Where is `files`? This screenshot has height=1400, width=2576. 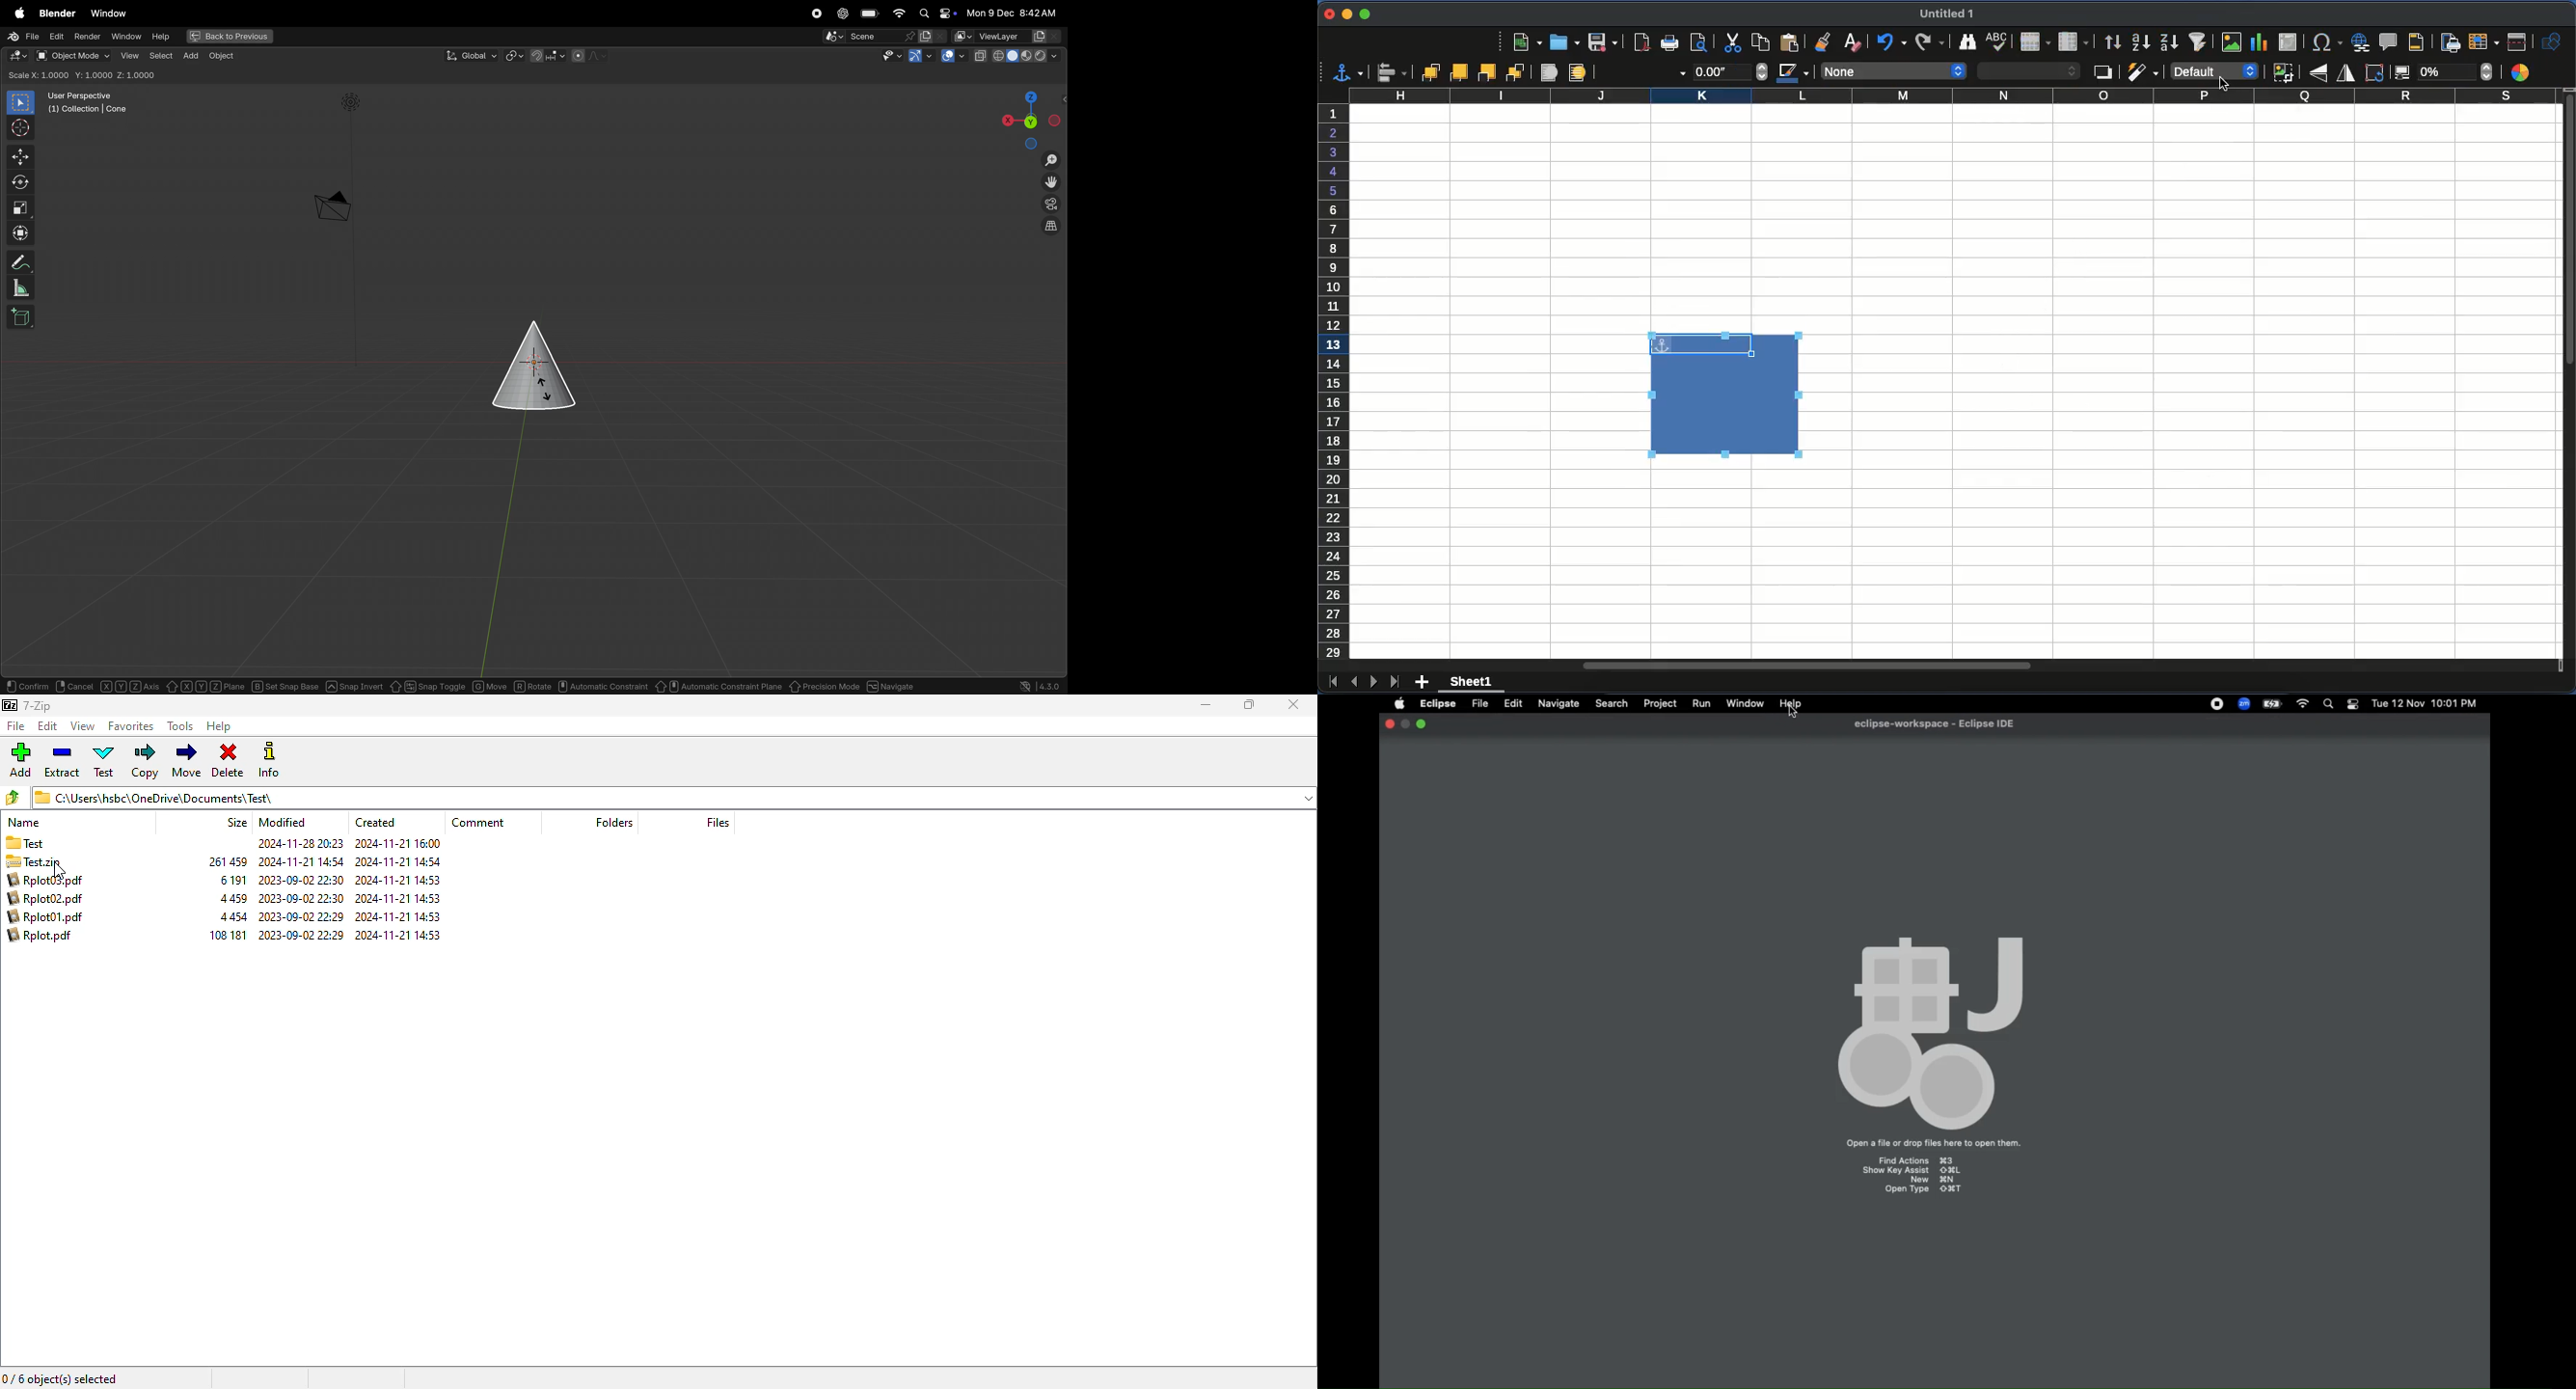
files is located at coordinates (718, 822).